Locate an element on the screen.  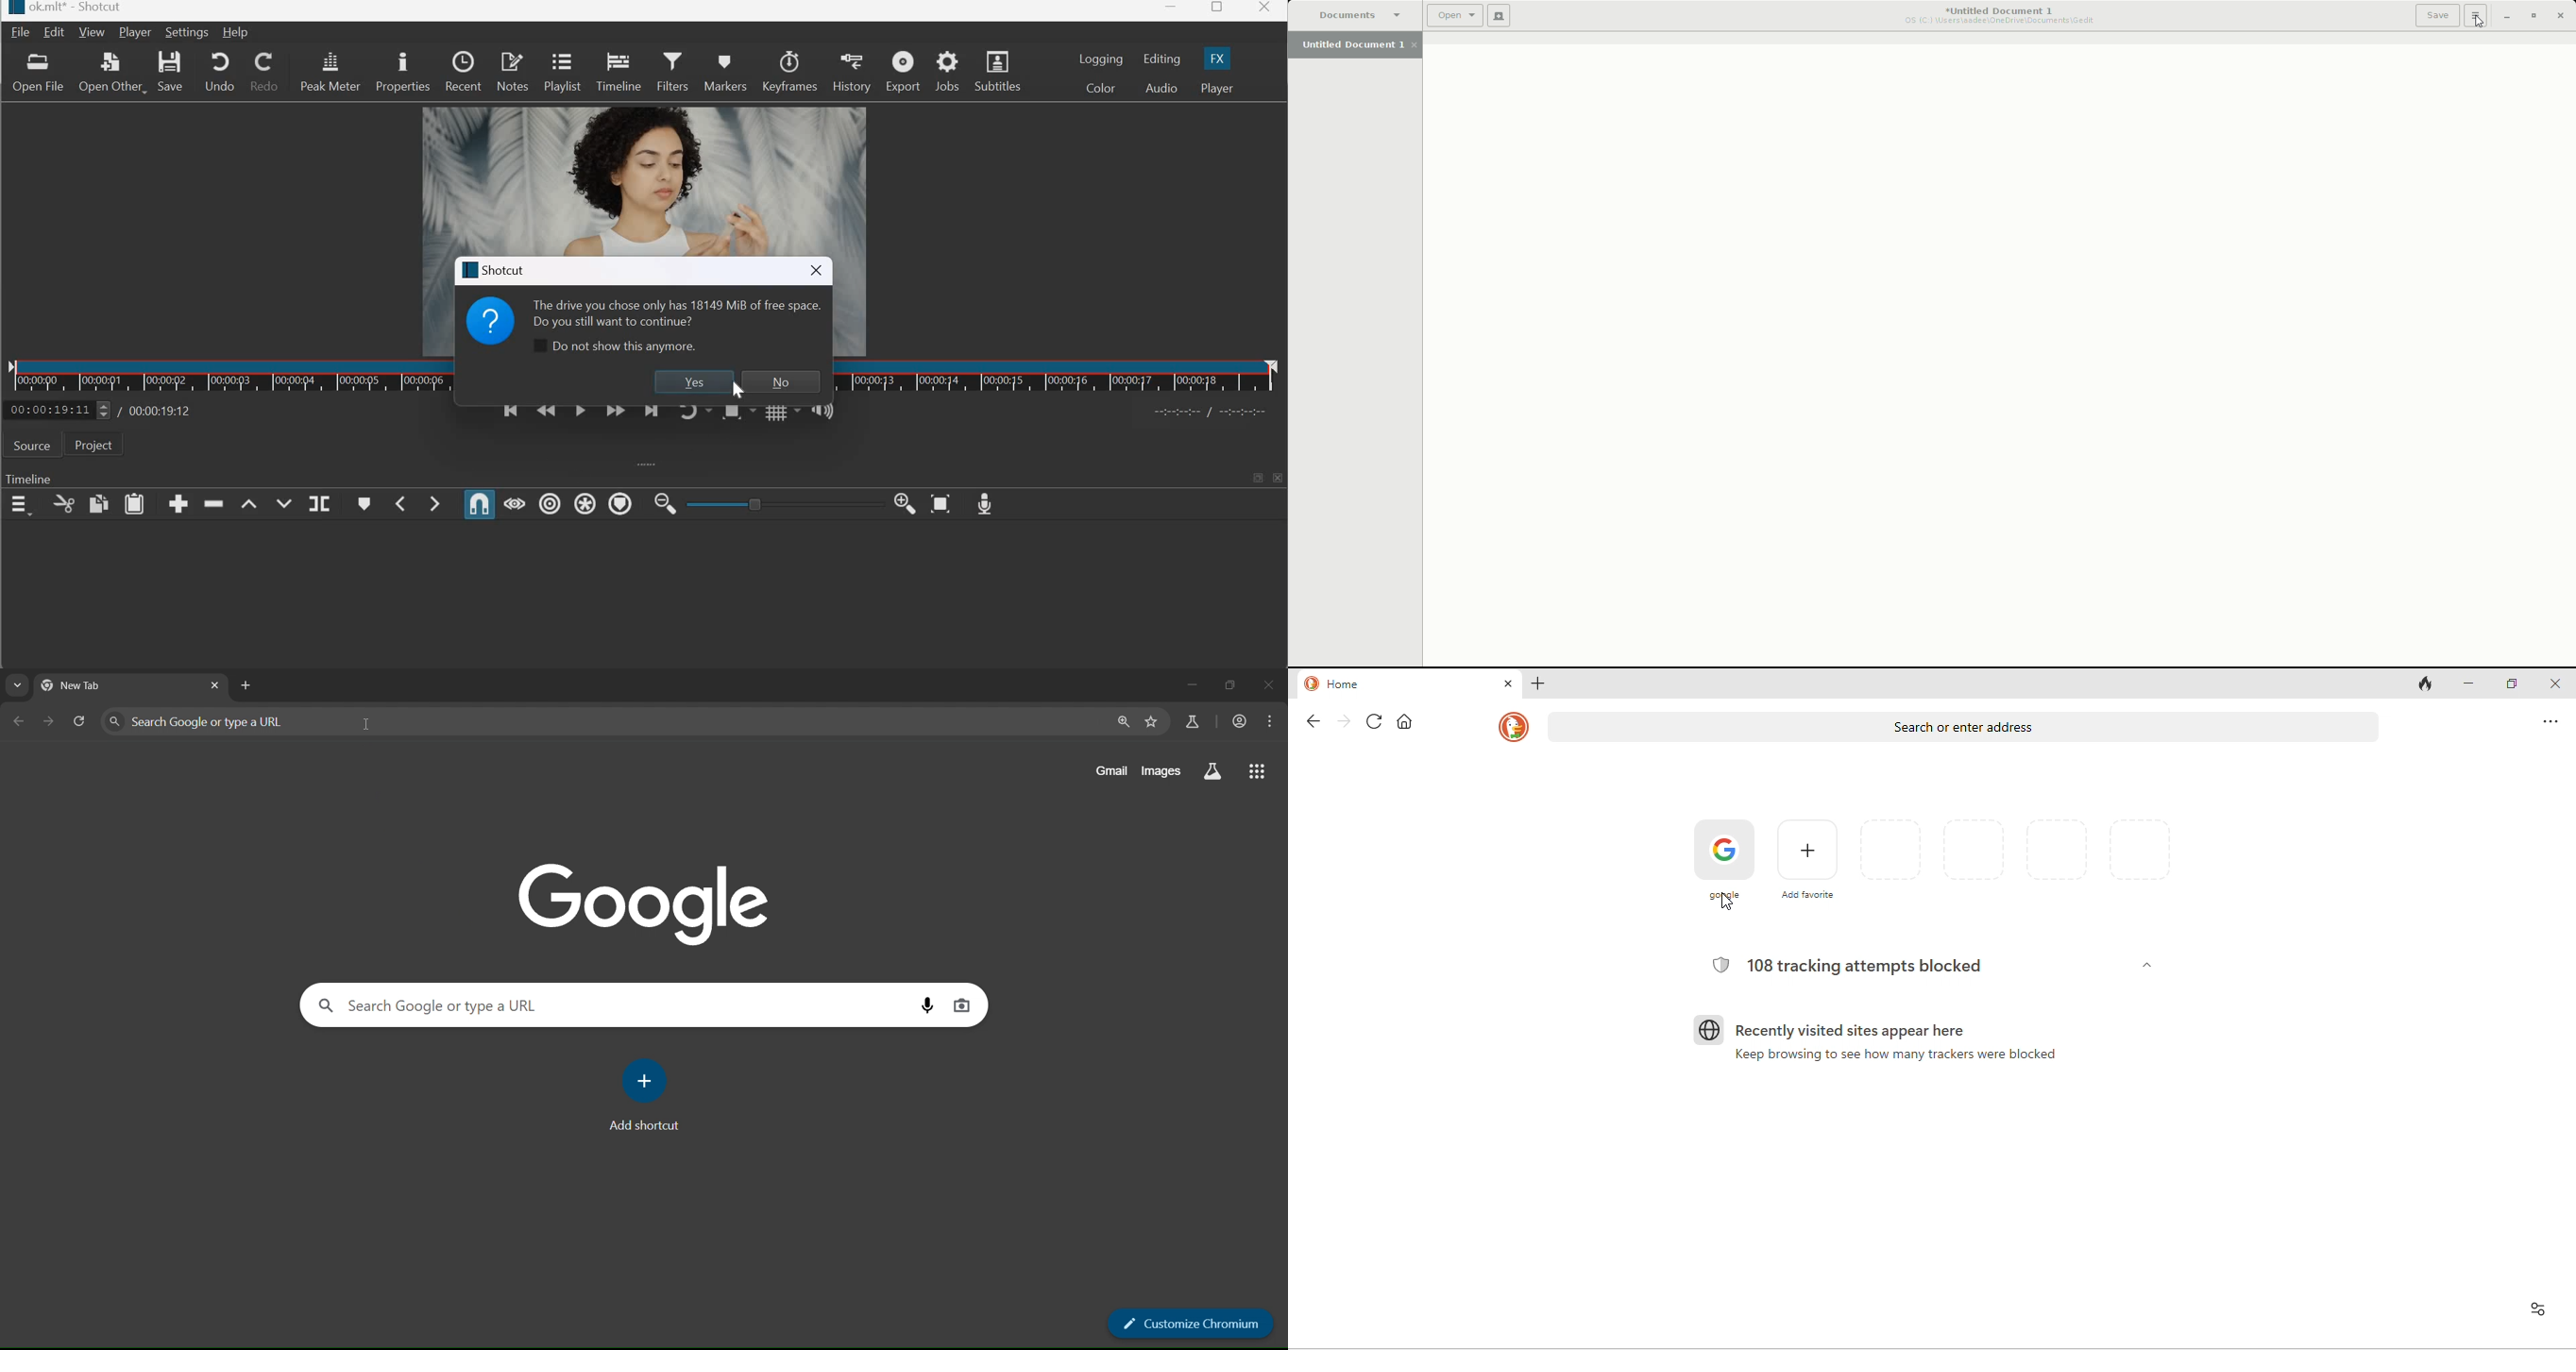
Ripple is located at coordinates (549, 504).